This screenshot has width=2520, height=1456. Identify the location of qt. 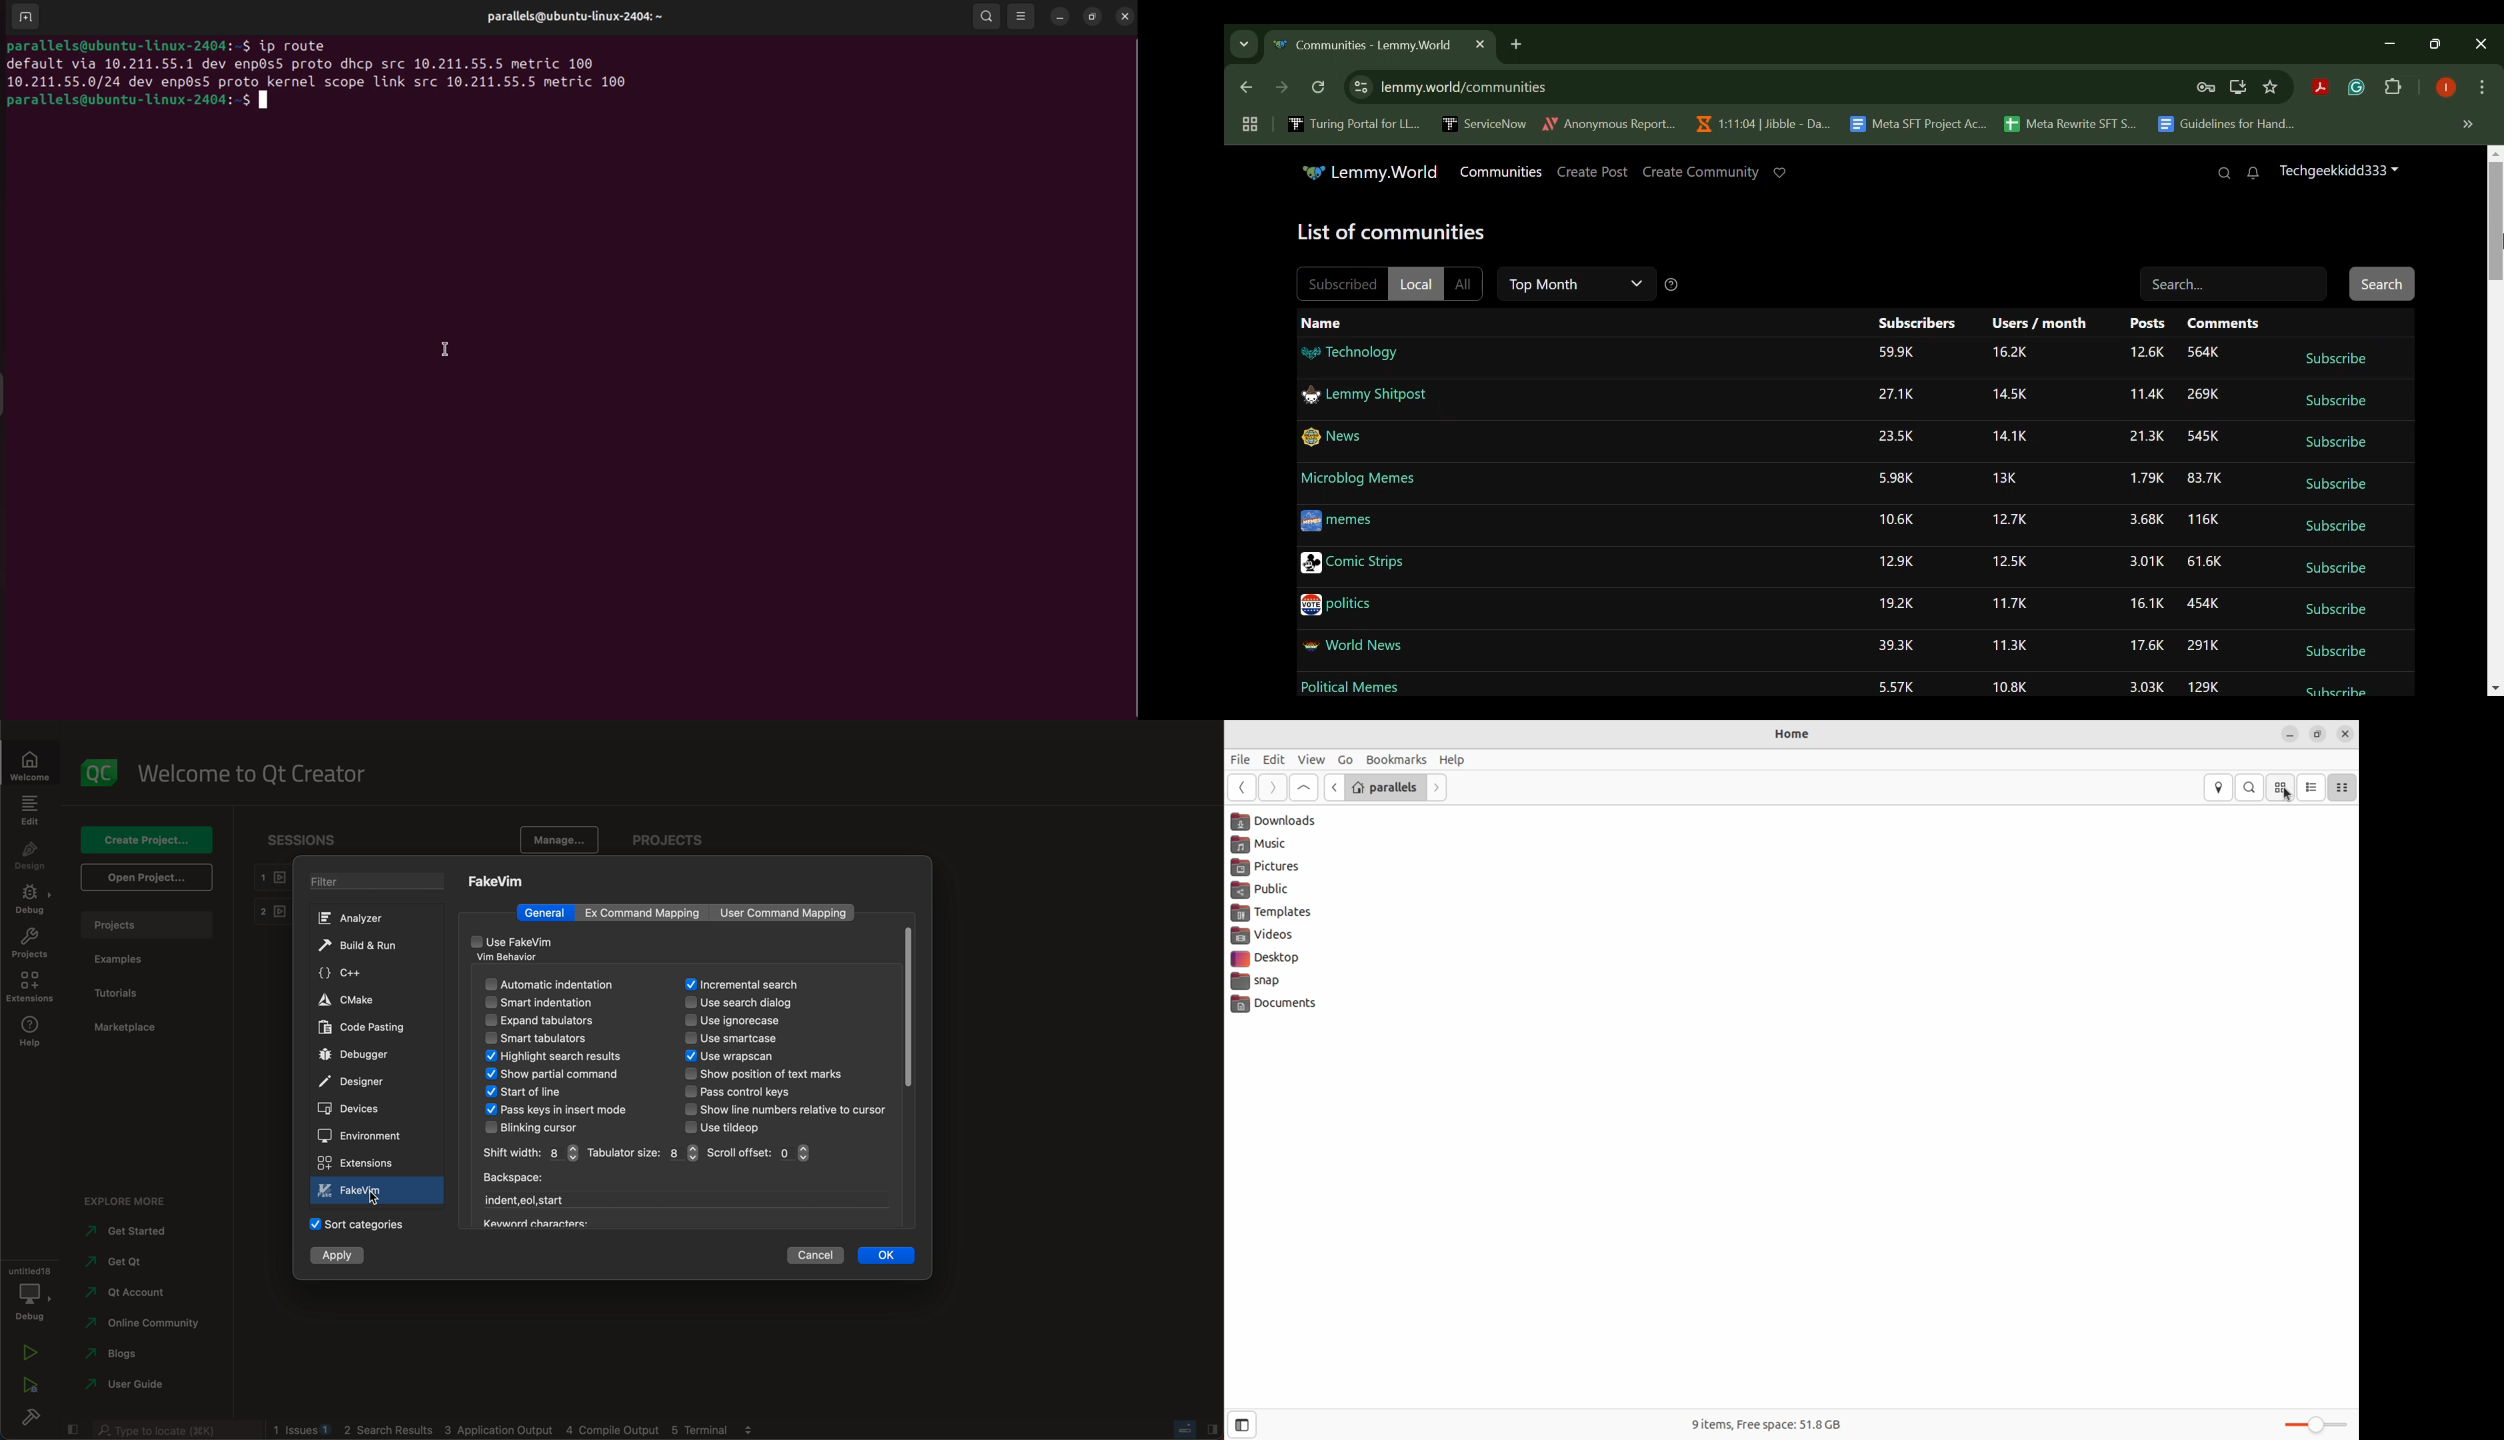
(135, 1263).